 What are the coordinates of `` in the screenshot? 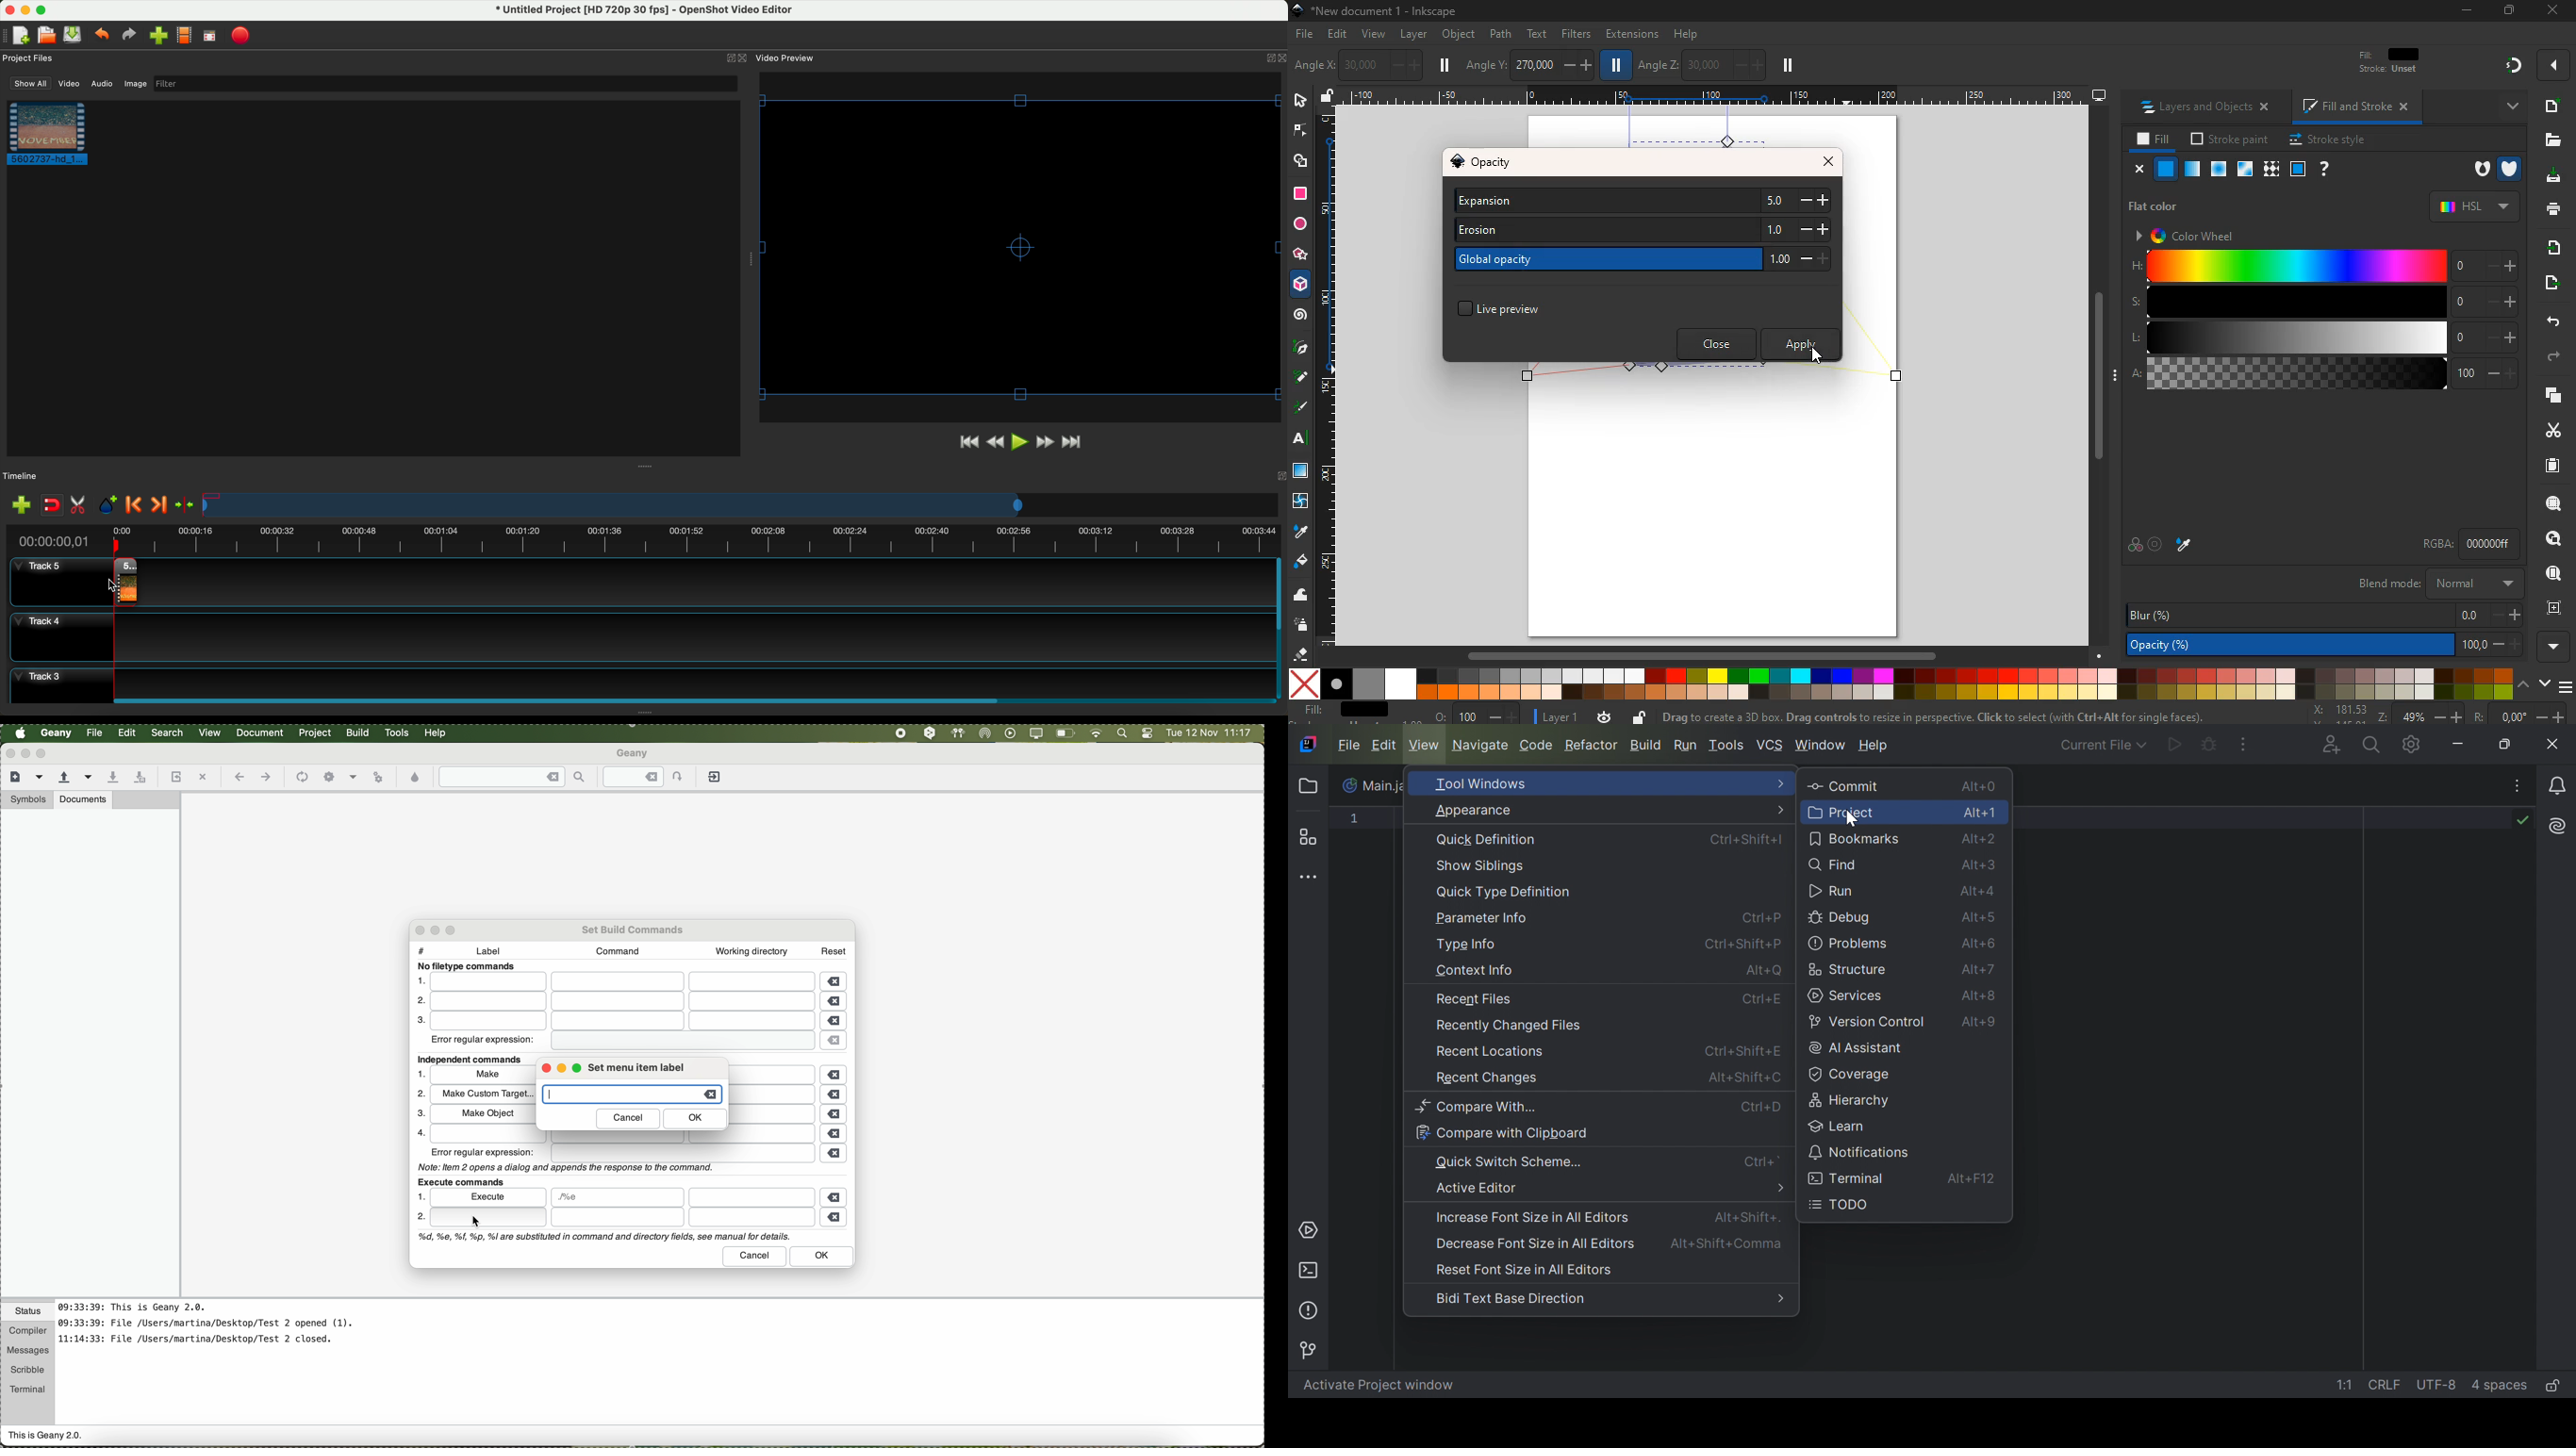 It's located at (114, 585).